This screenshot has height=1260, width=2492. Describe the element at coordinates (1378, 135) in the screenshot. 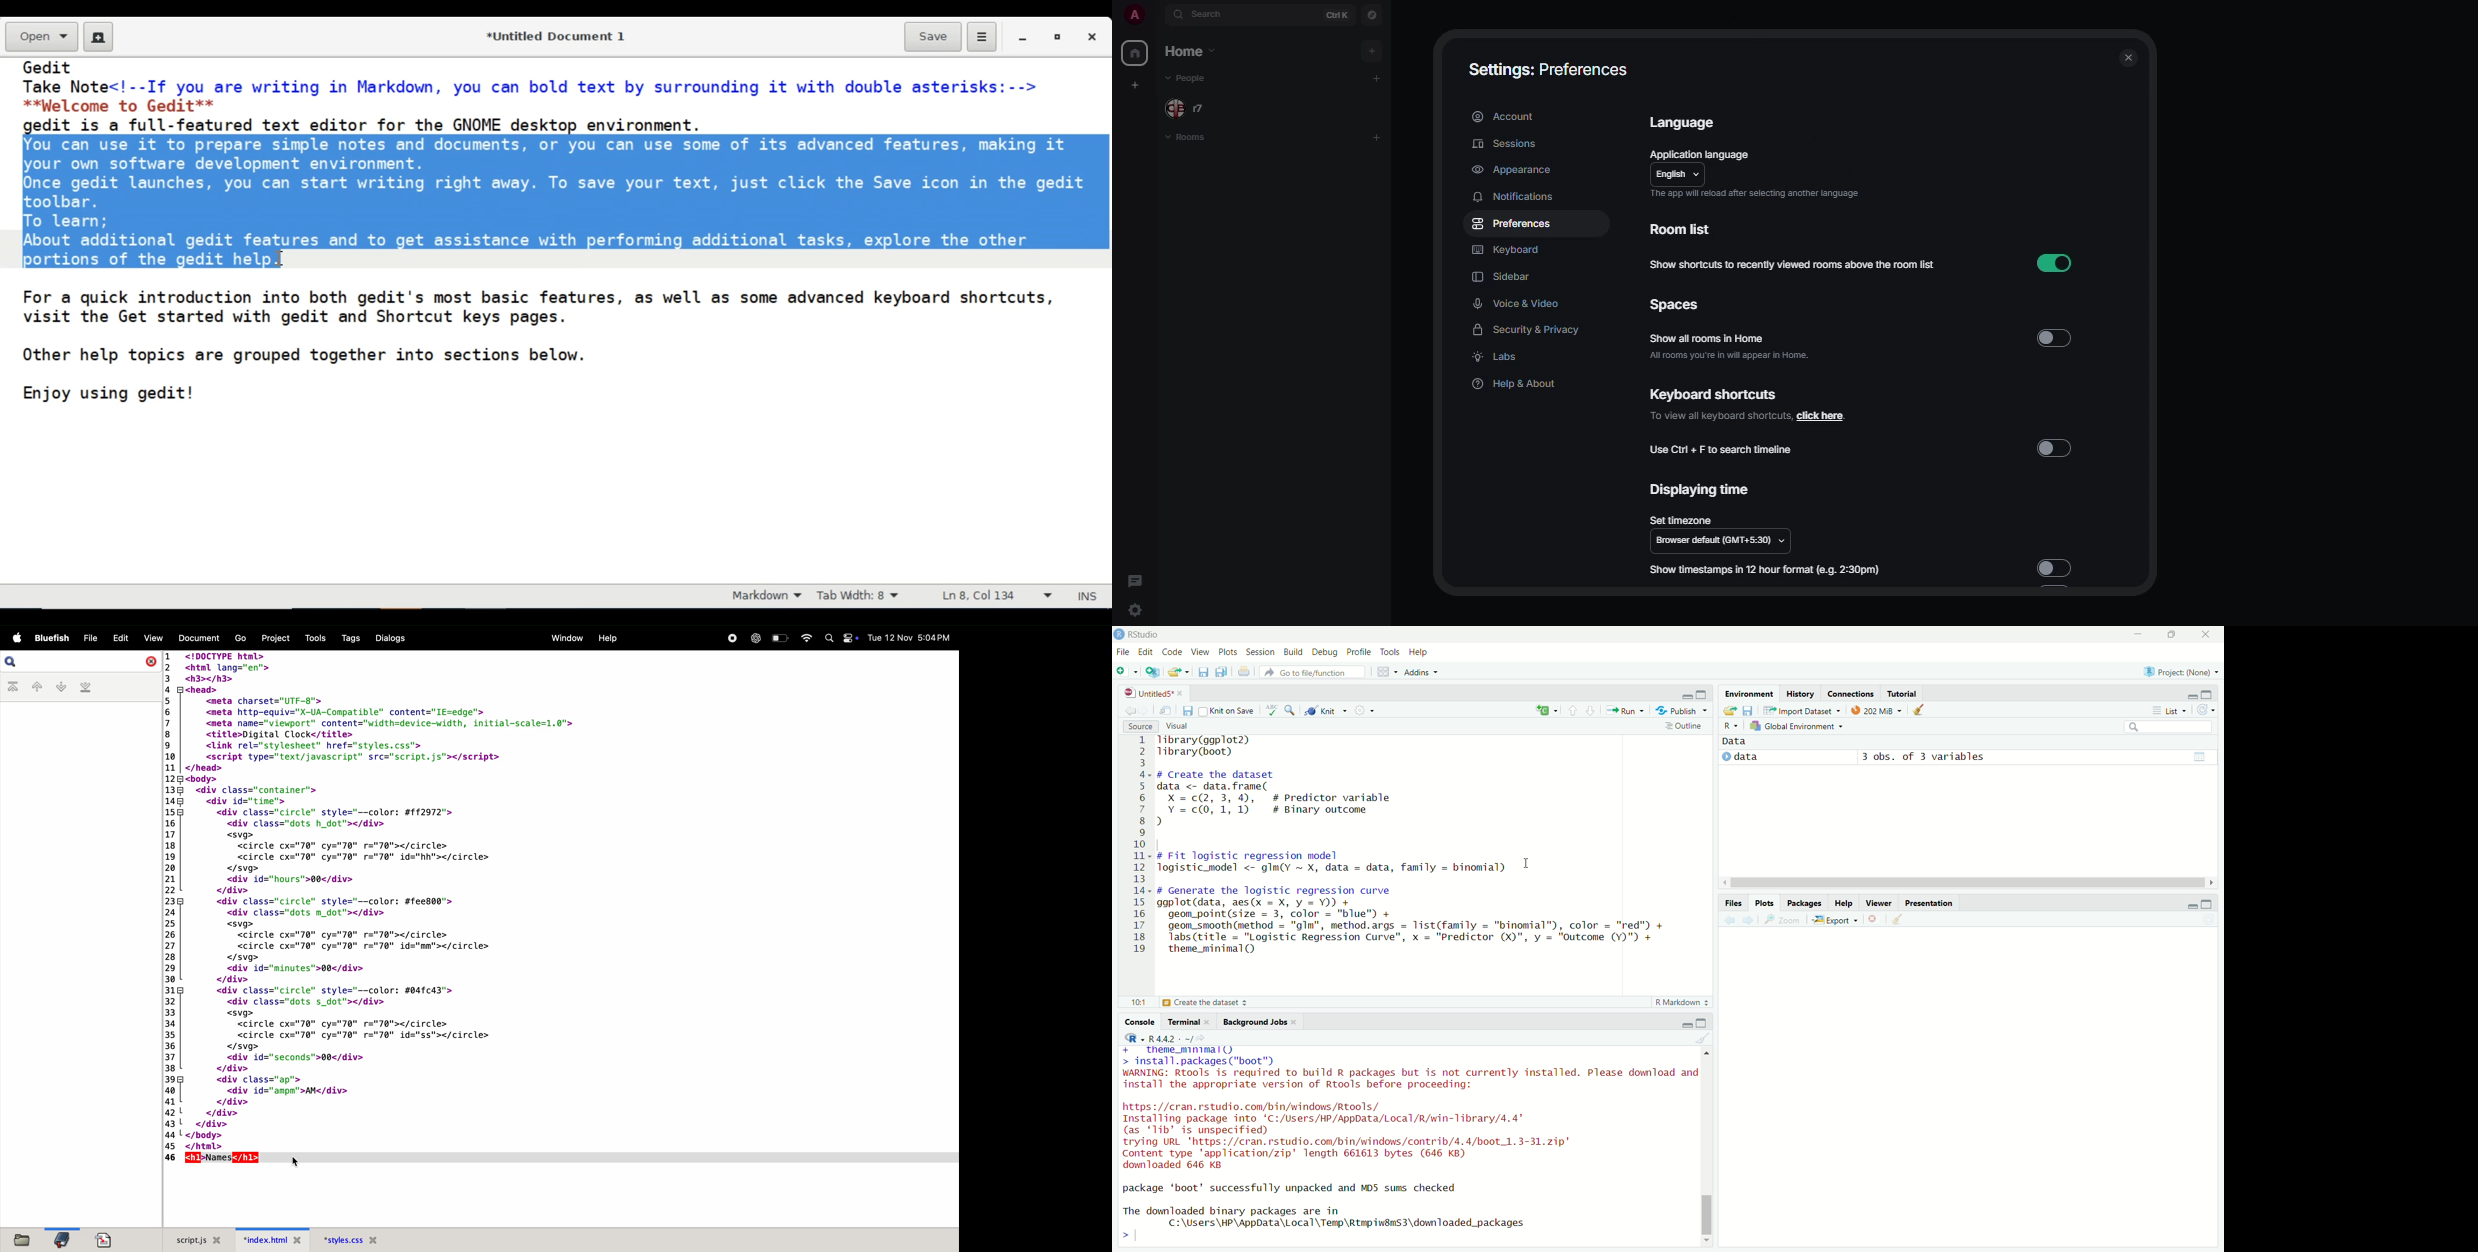

I see `add` at that location.